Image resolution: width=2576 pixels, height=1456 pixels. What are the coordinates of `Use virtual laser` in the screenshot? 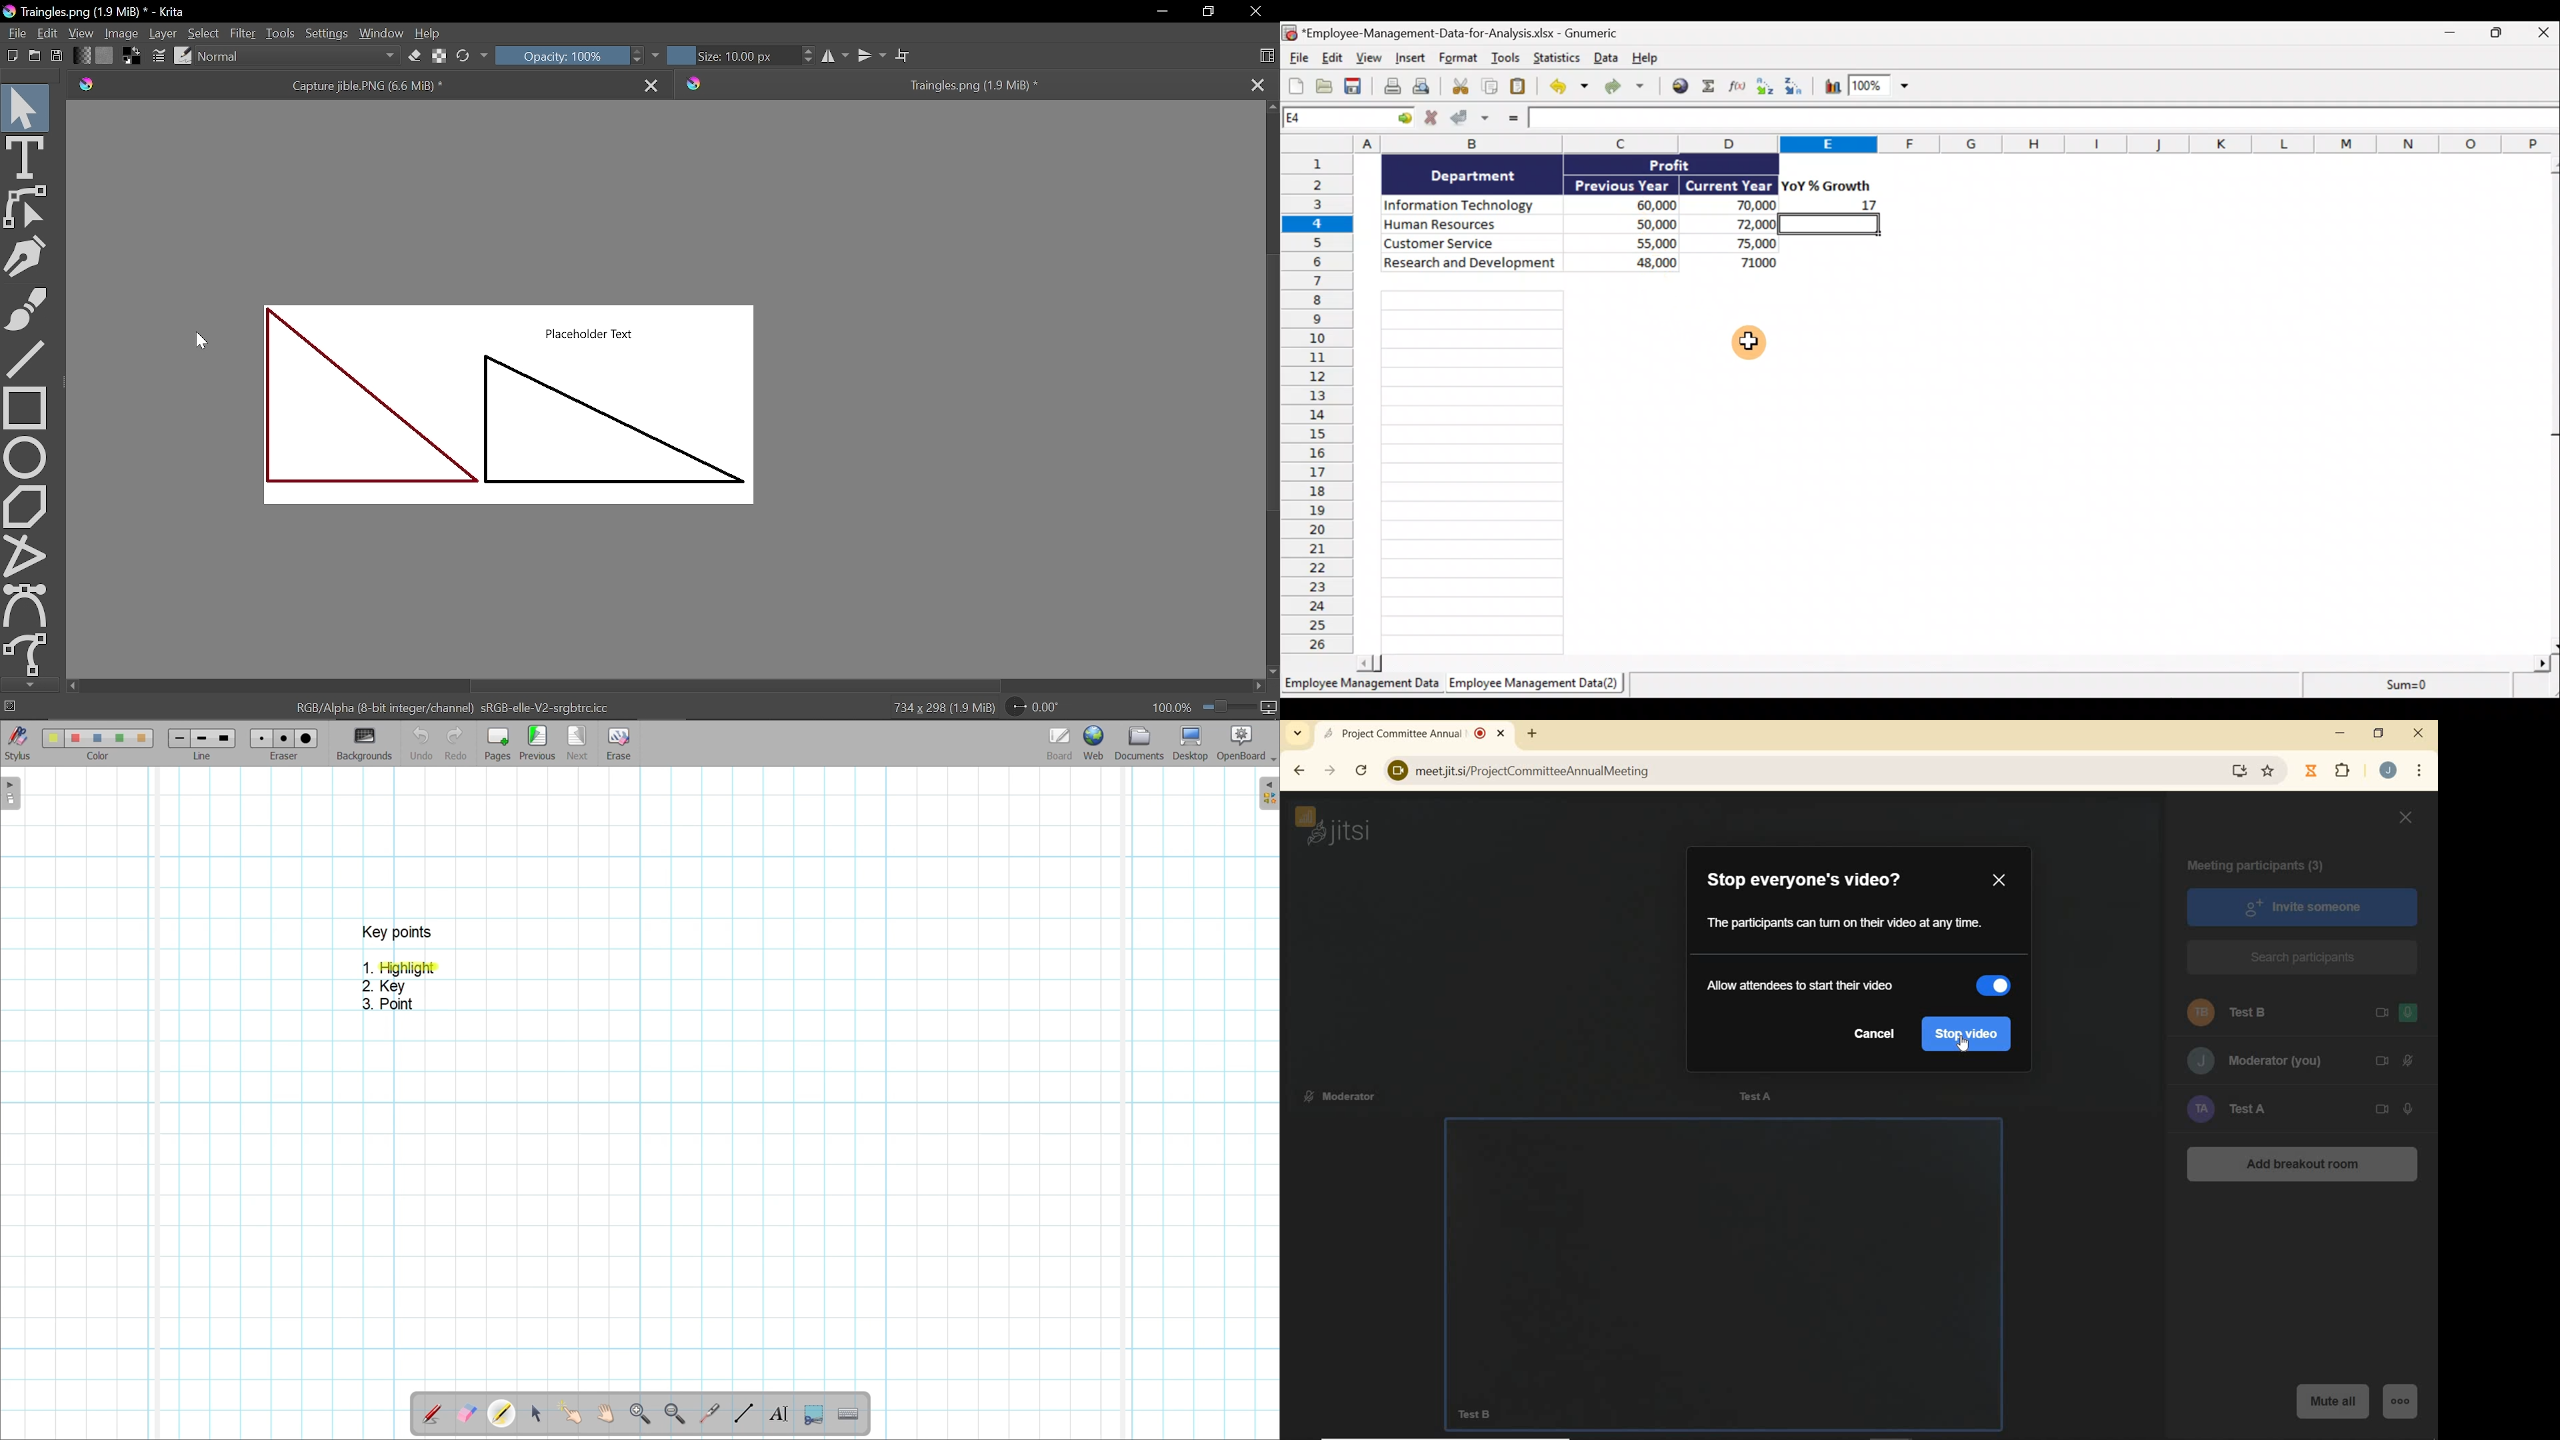 It's located at (709, 1414).